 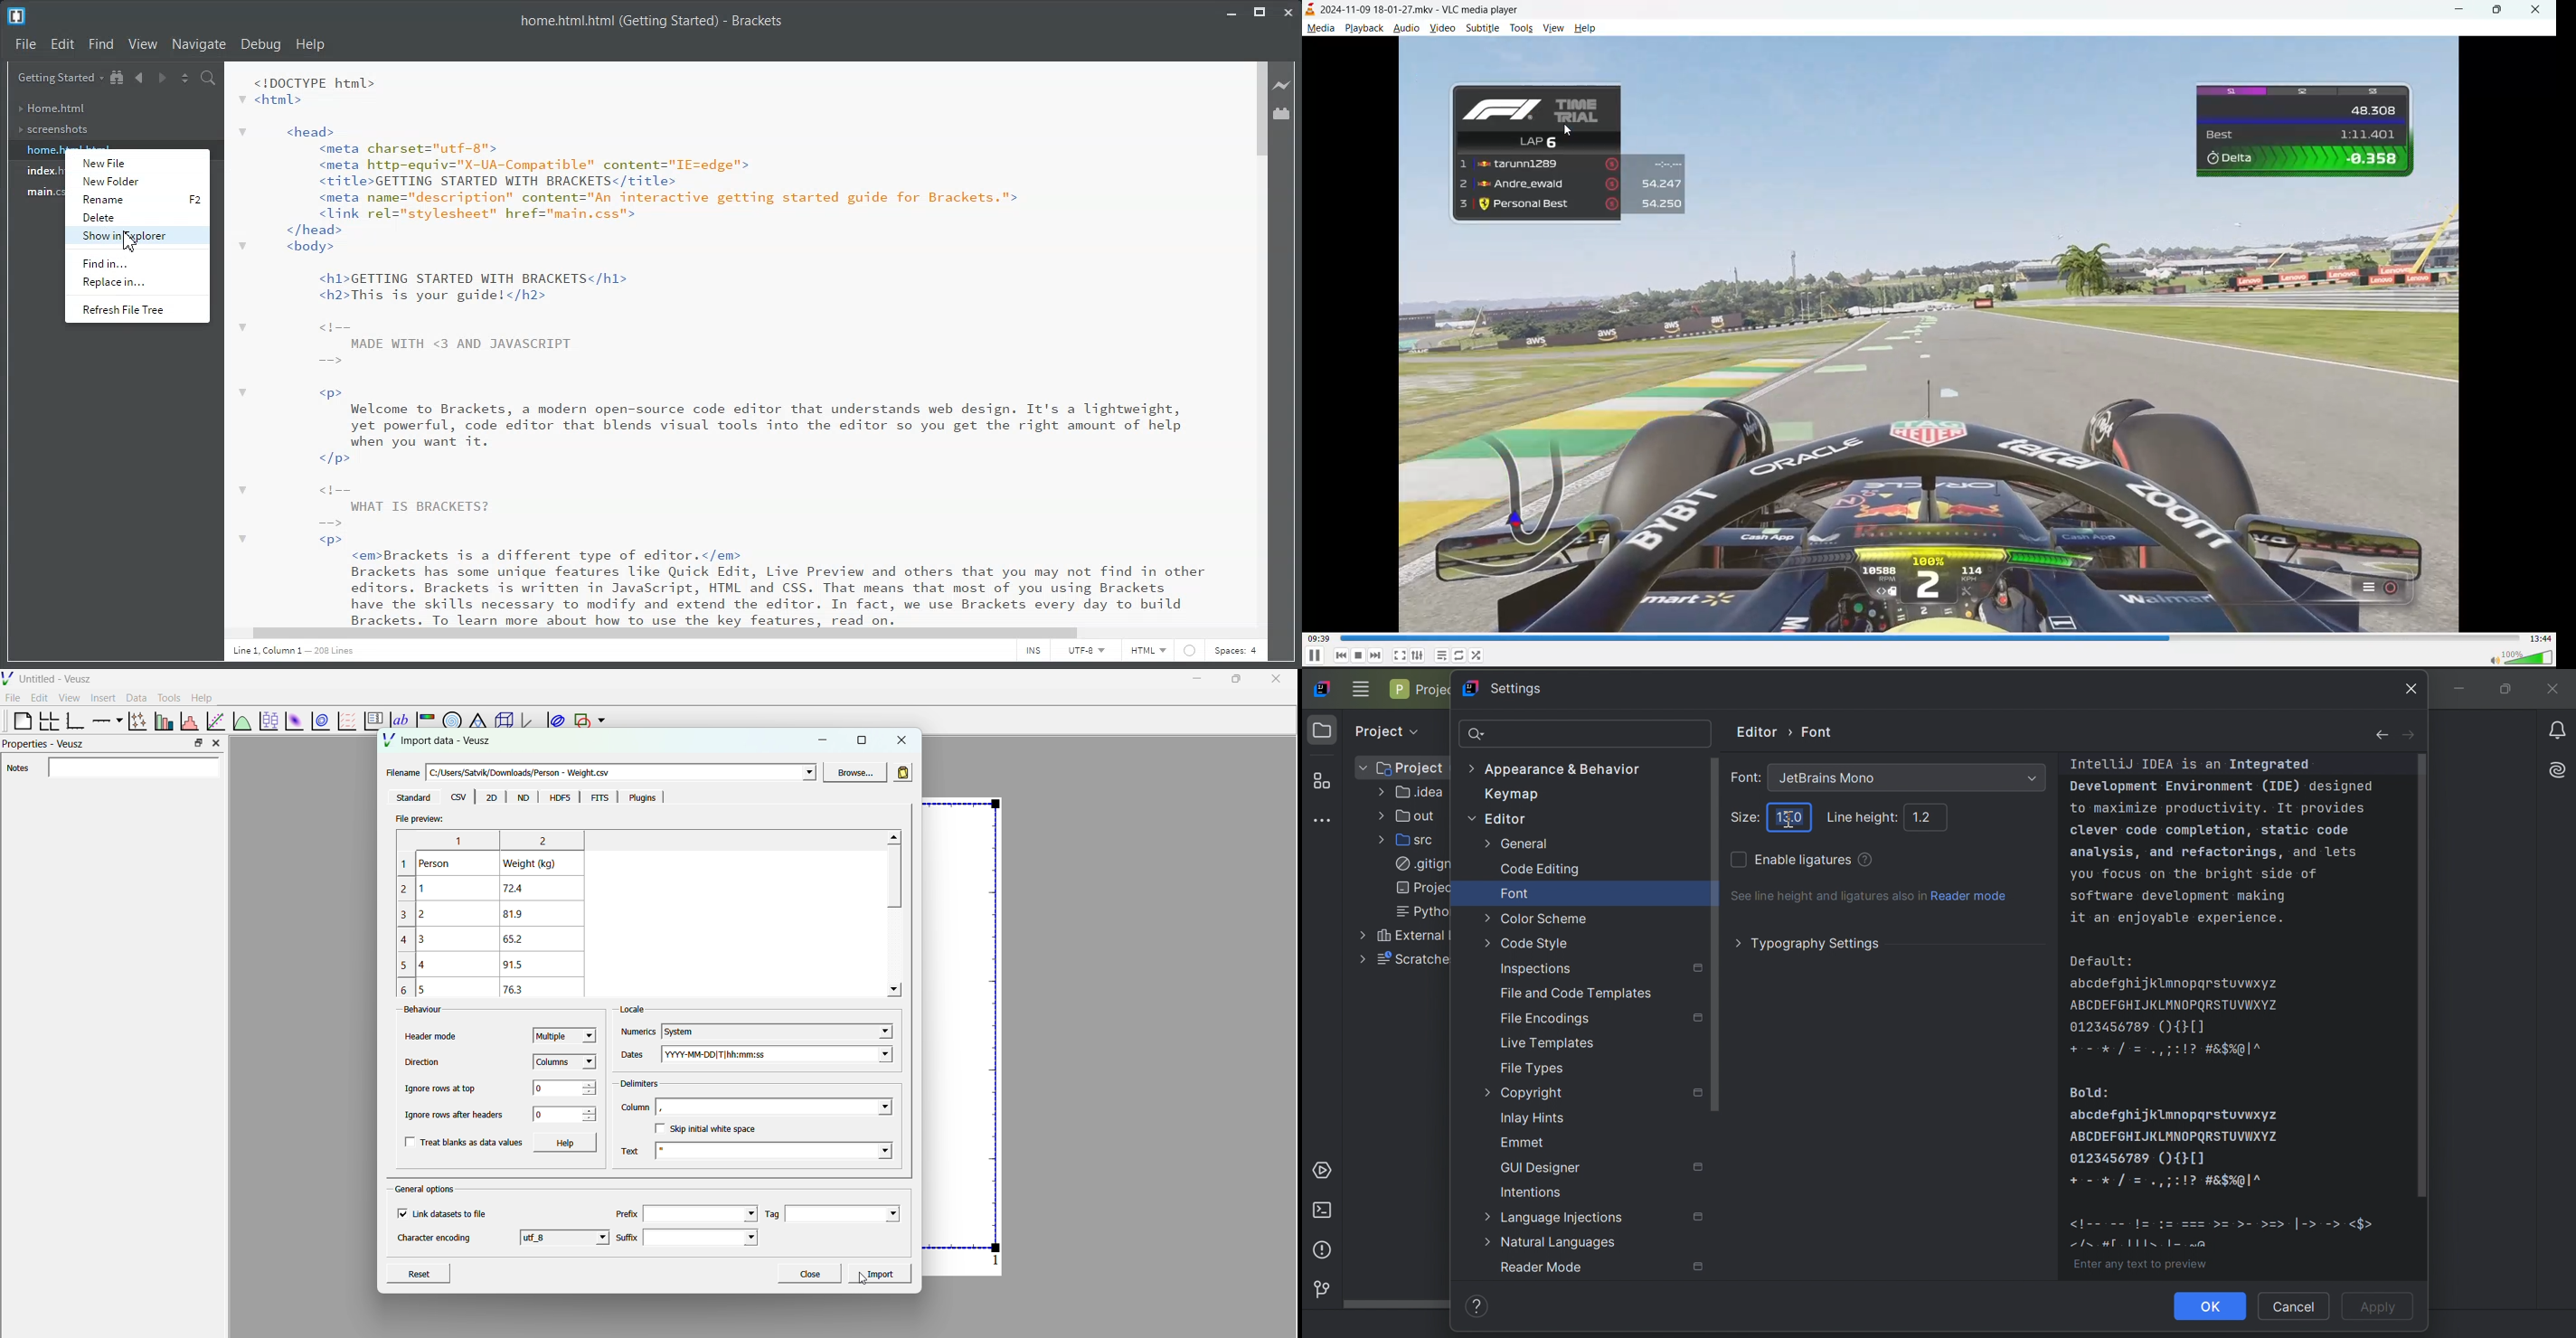 I want to click on Treat blanks as data values, so click(x=464, y=1142).